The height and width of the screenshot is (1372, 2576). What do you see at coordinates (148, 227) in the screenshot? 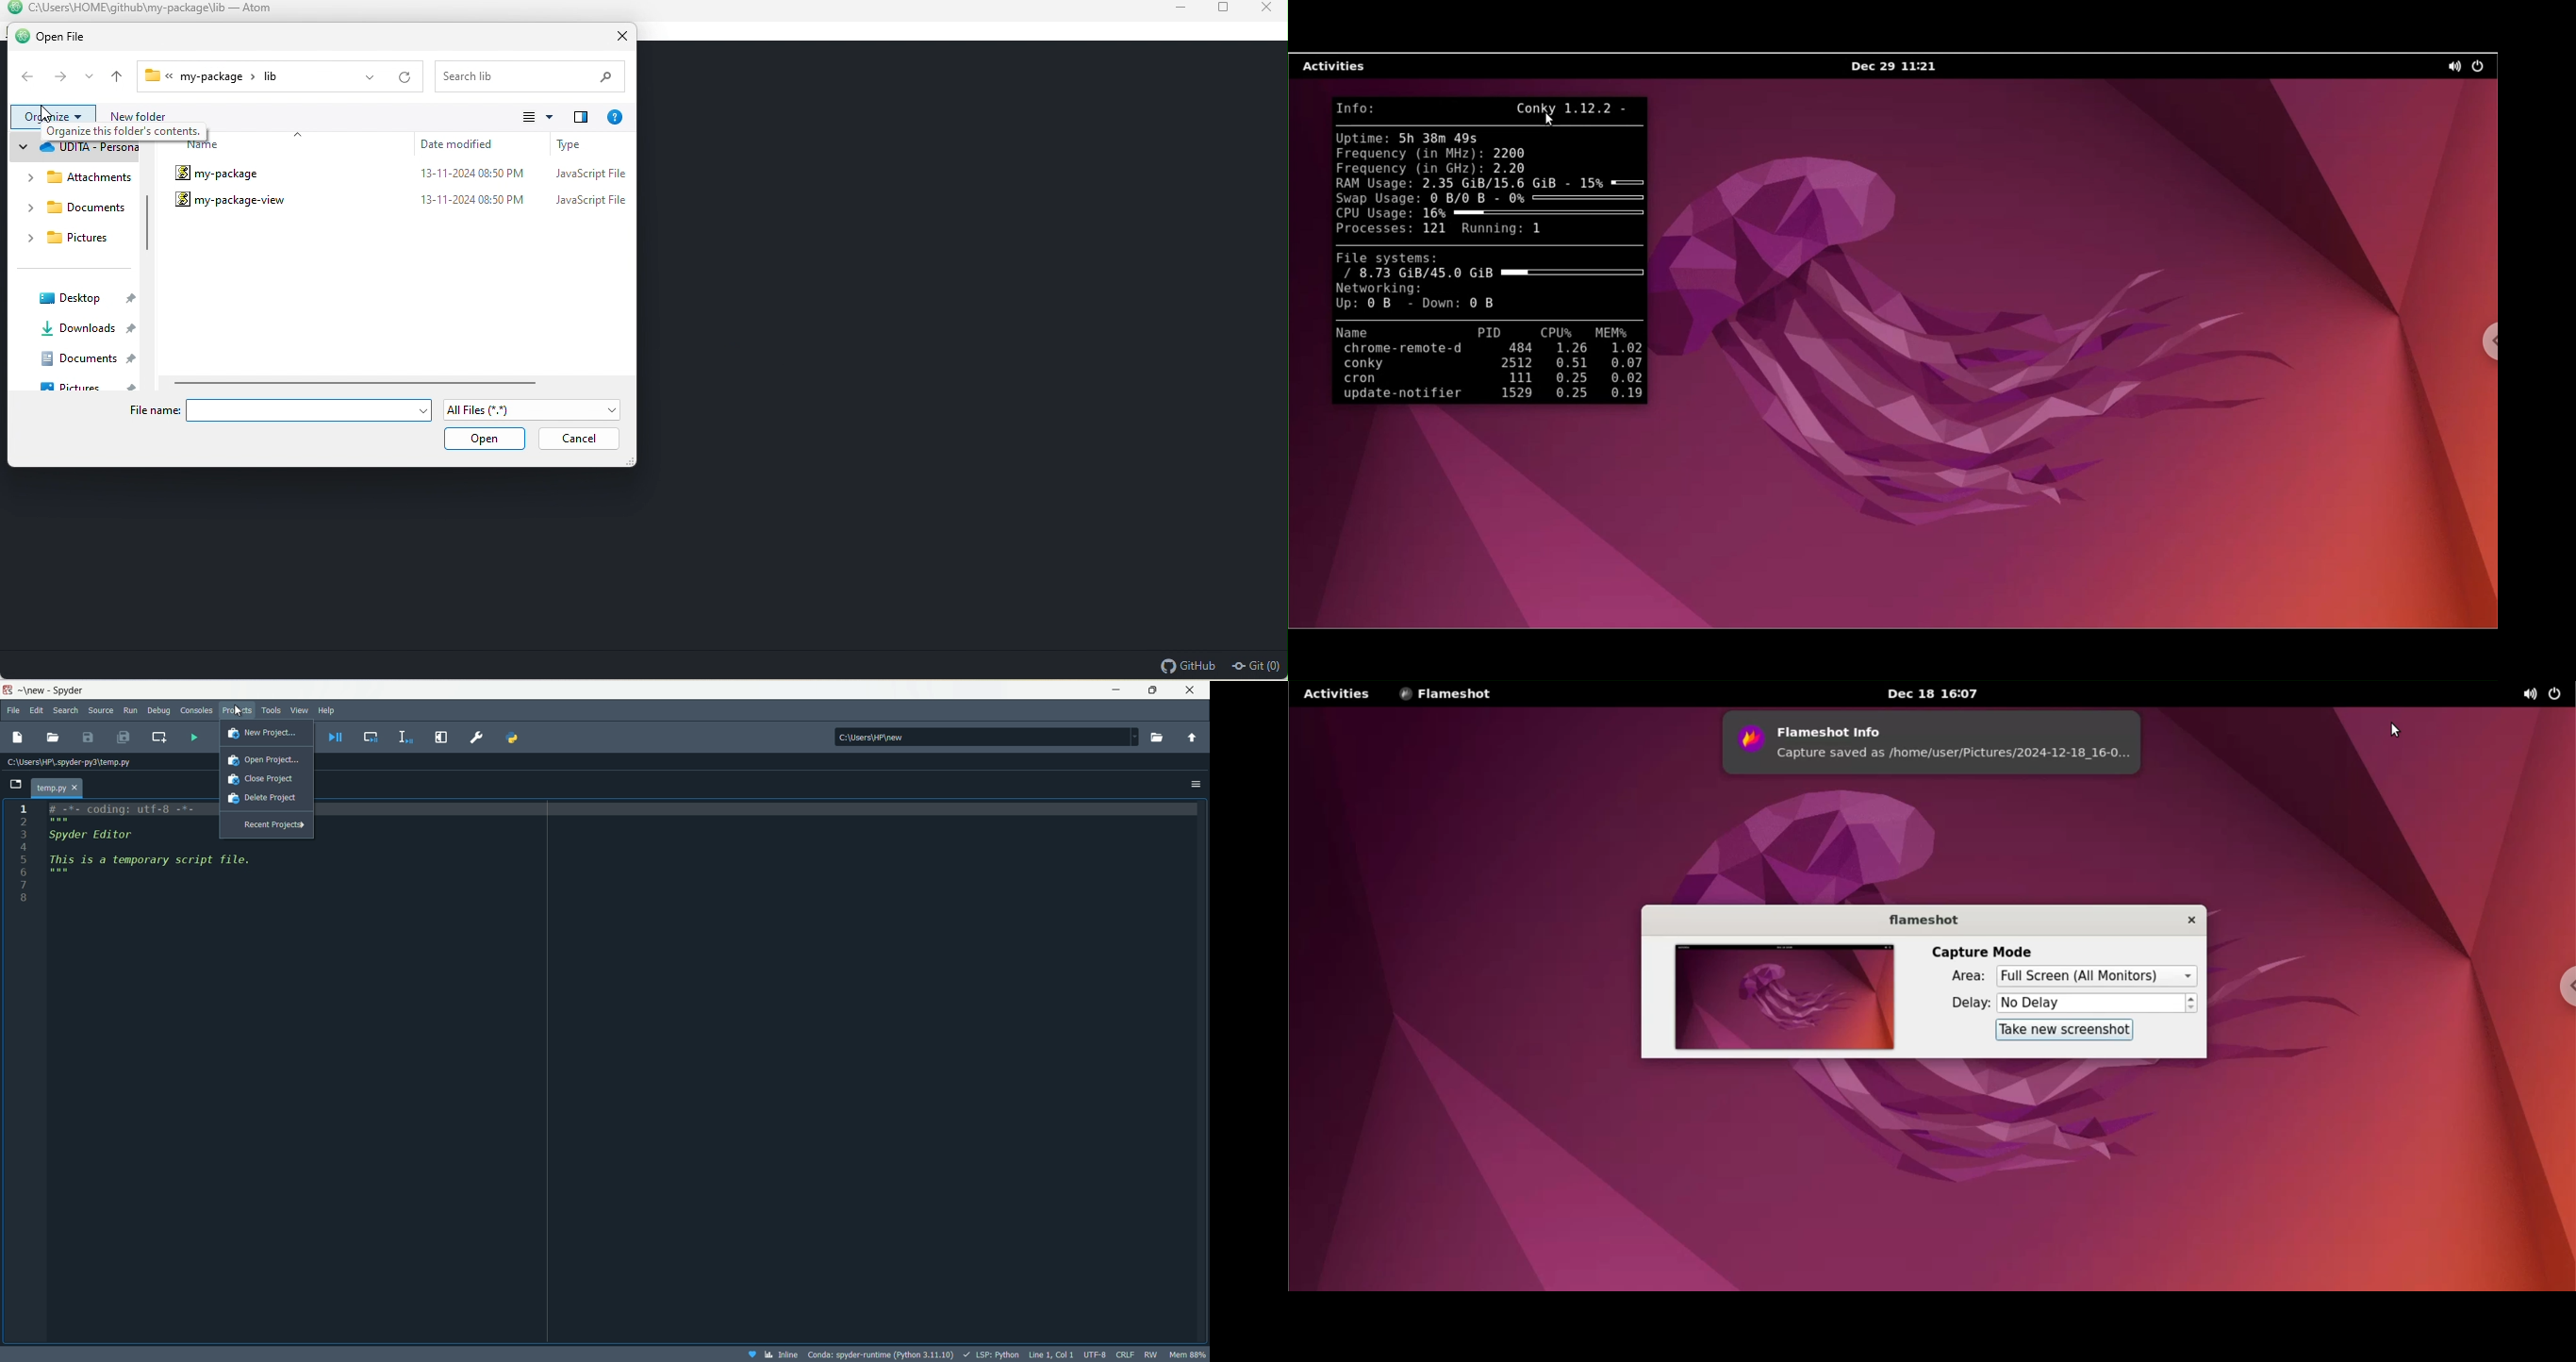
I see `vertical scroll bar` at bounding box center [148, 227].